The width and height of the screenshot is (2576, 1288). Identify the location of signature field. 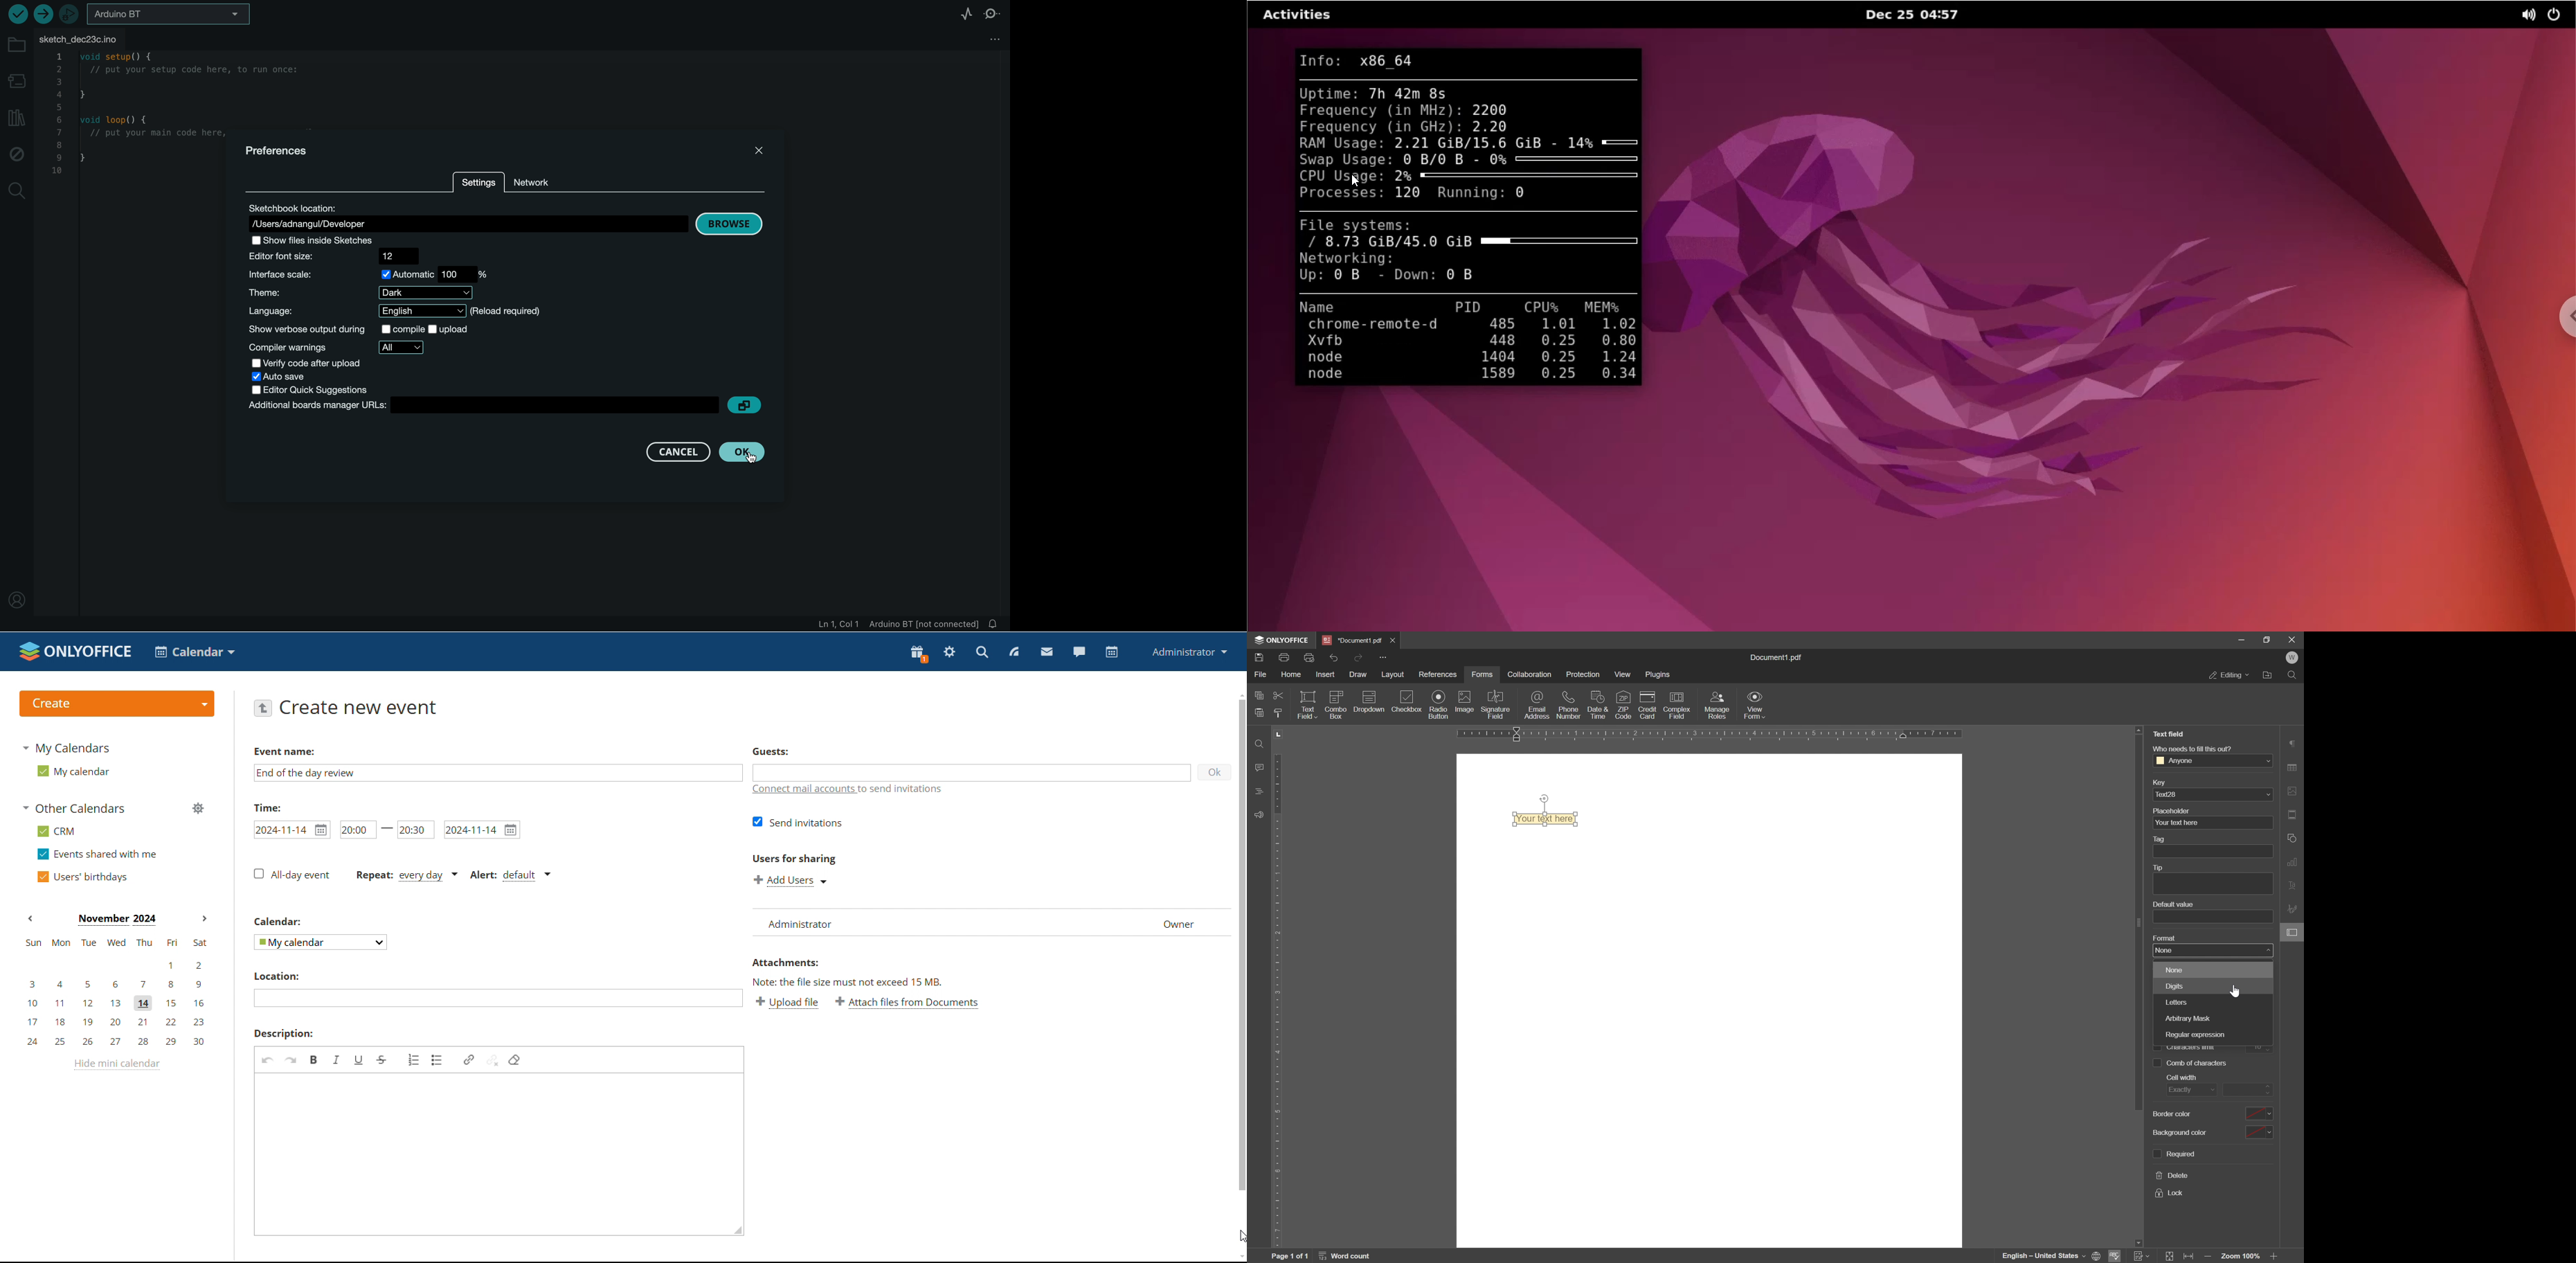
(1498, 704).